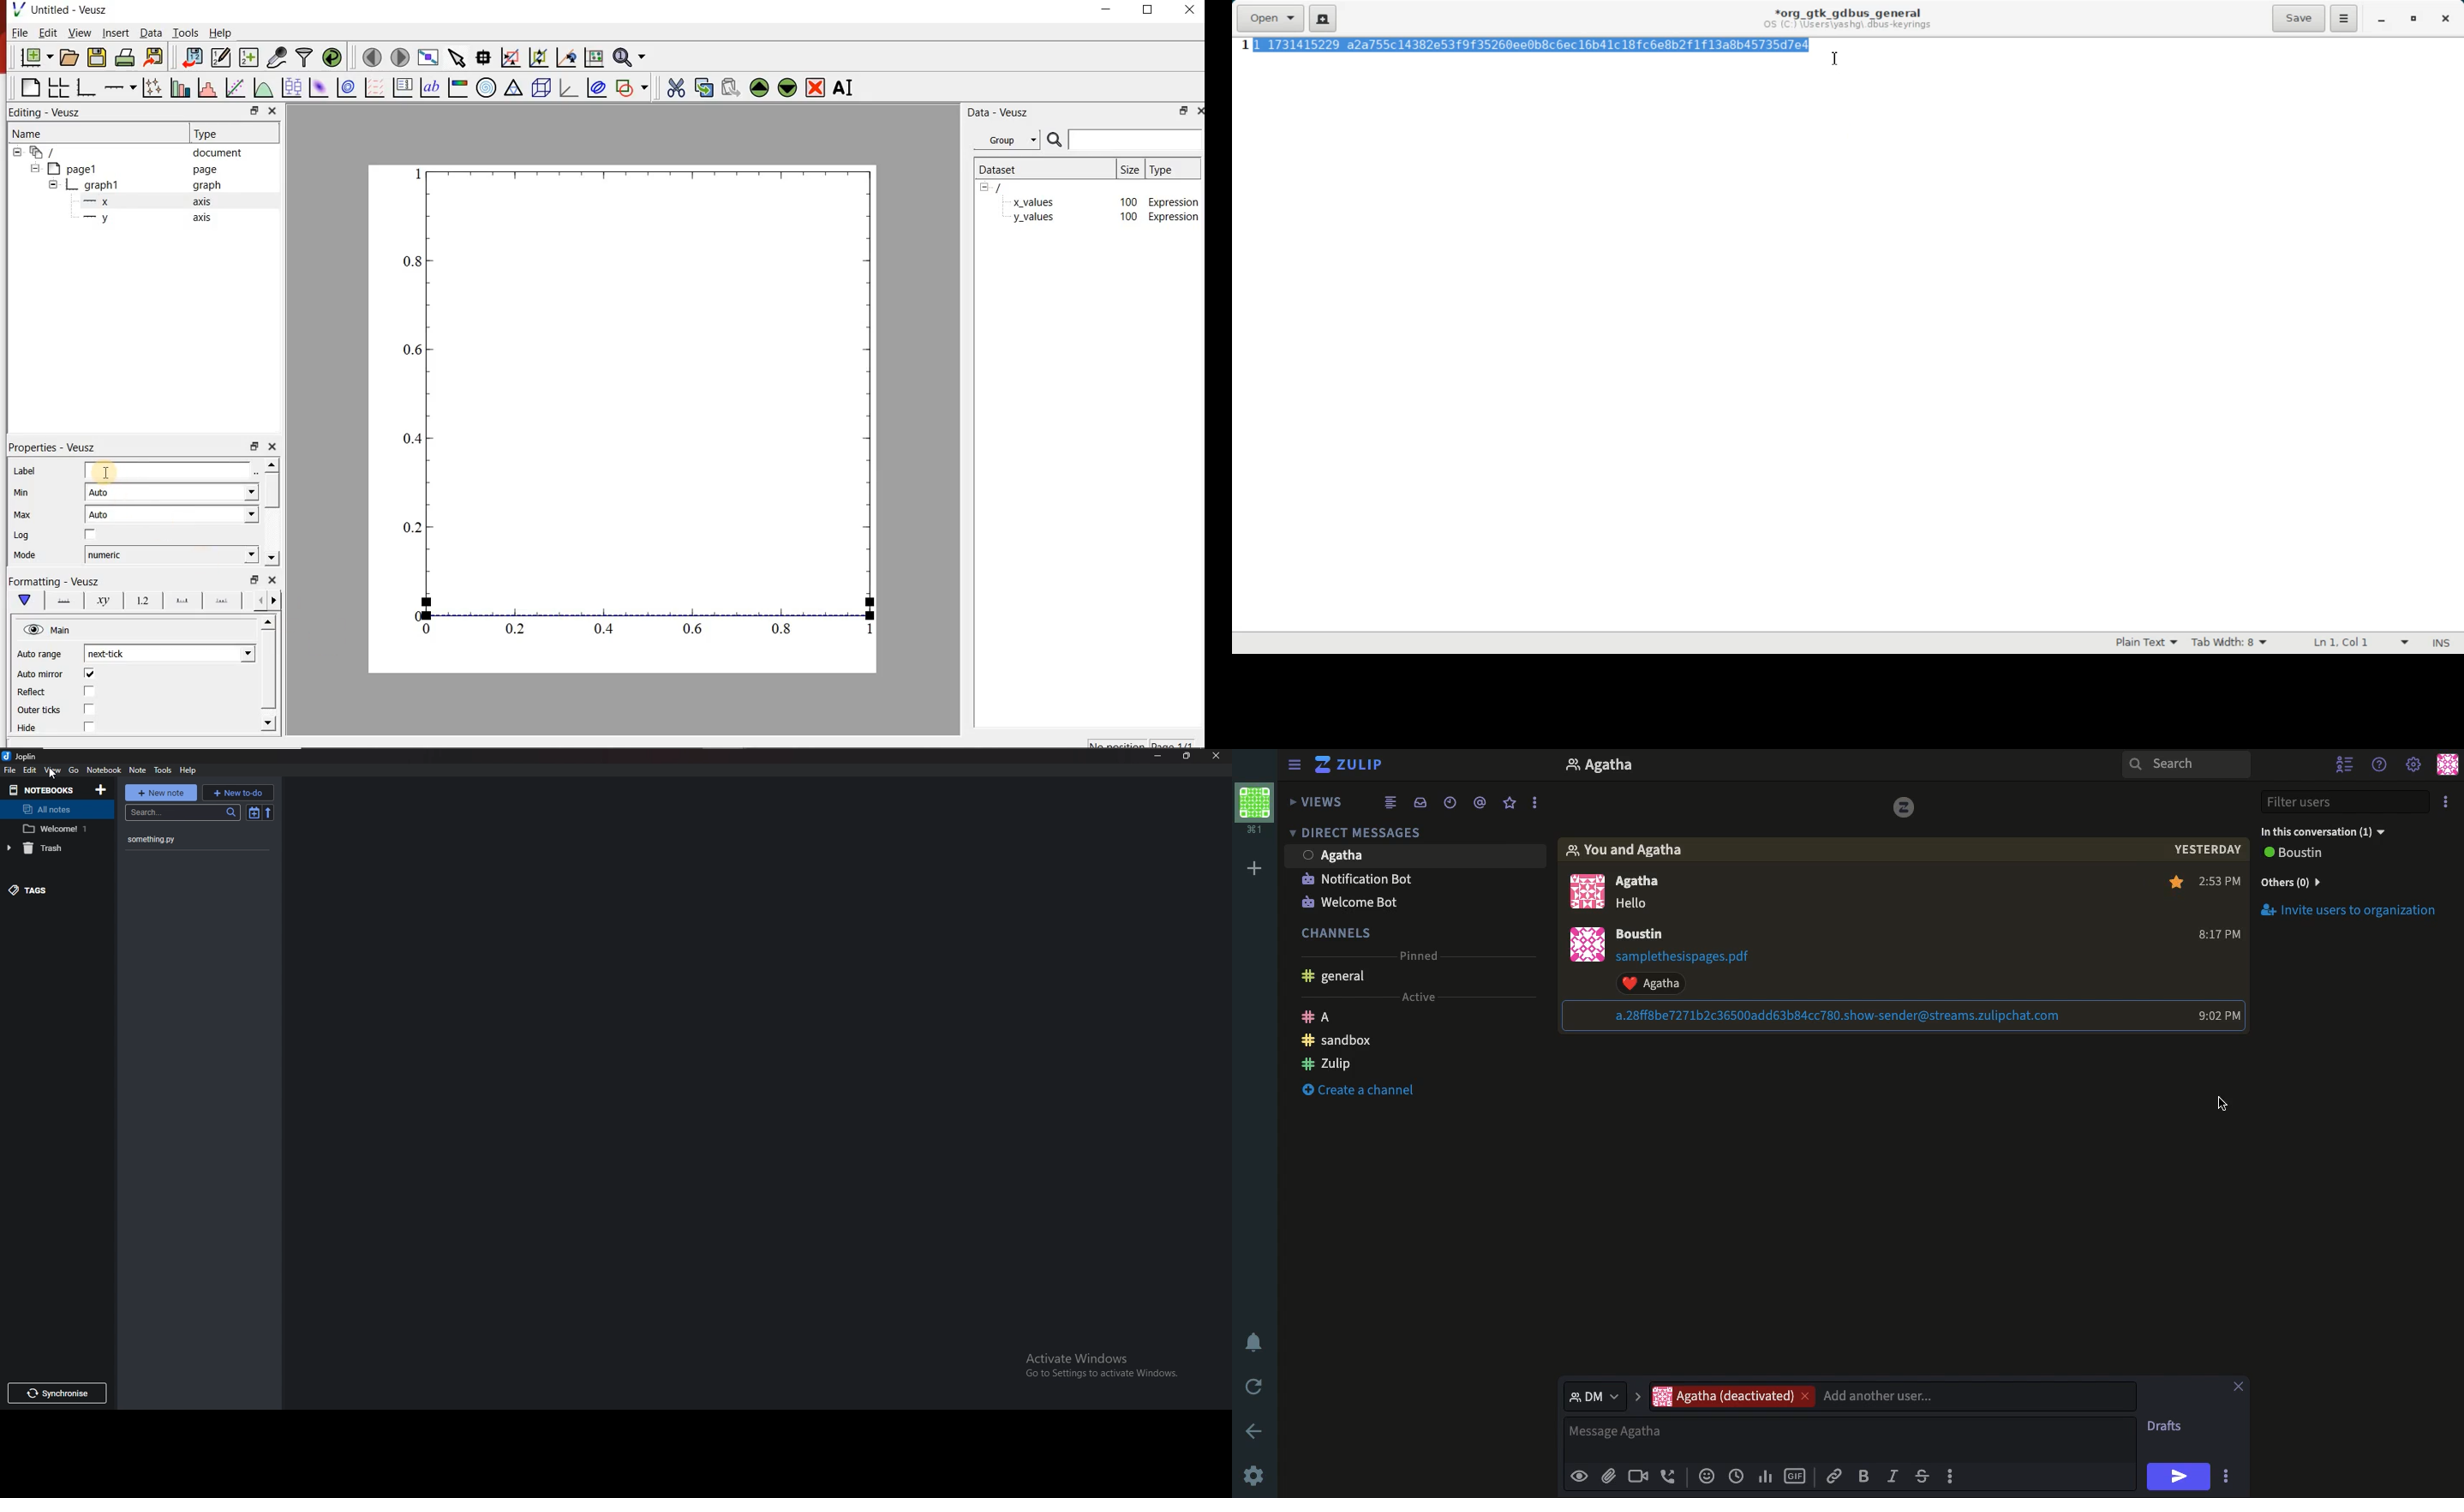 This screenshot has width=2464, height=1512. What do you see at coordinates (273, 110) in the screenshot?
I see `close` at bounding box center [273, 110].